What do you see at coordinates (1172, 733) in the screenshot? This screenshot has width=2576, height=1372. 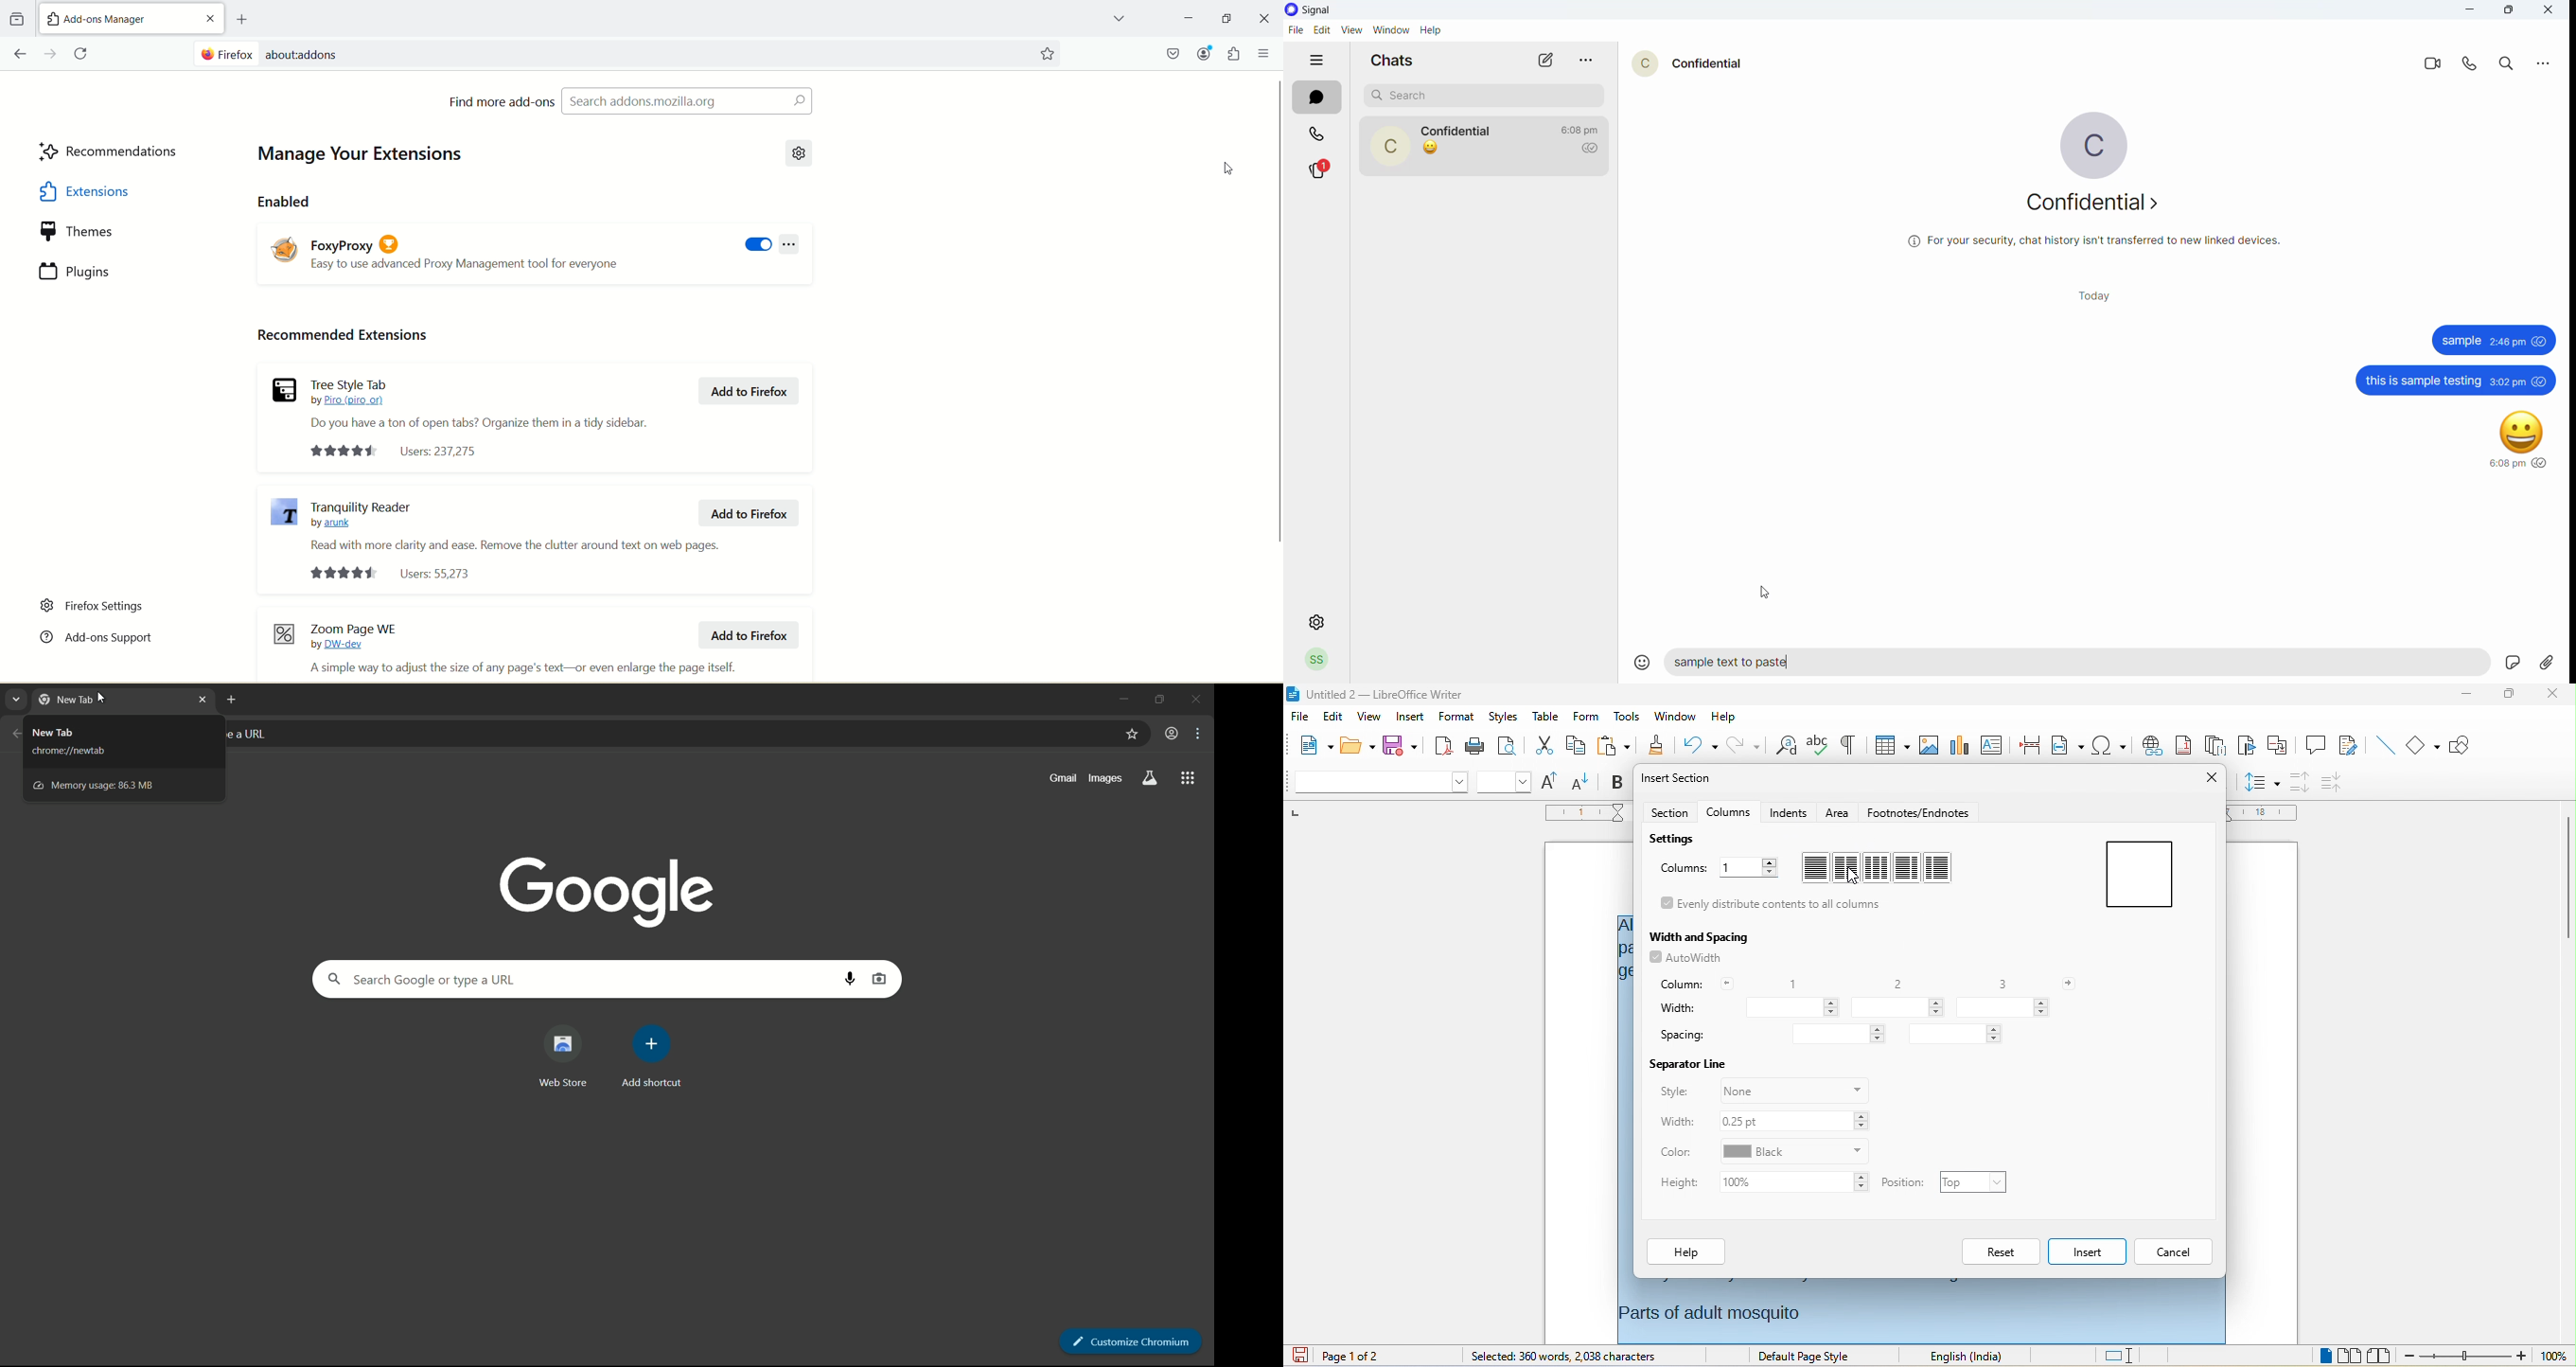 I see `profile` at bounding box center [1172, 733].